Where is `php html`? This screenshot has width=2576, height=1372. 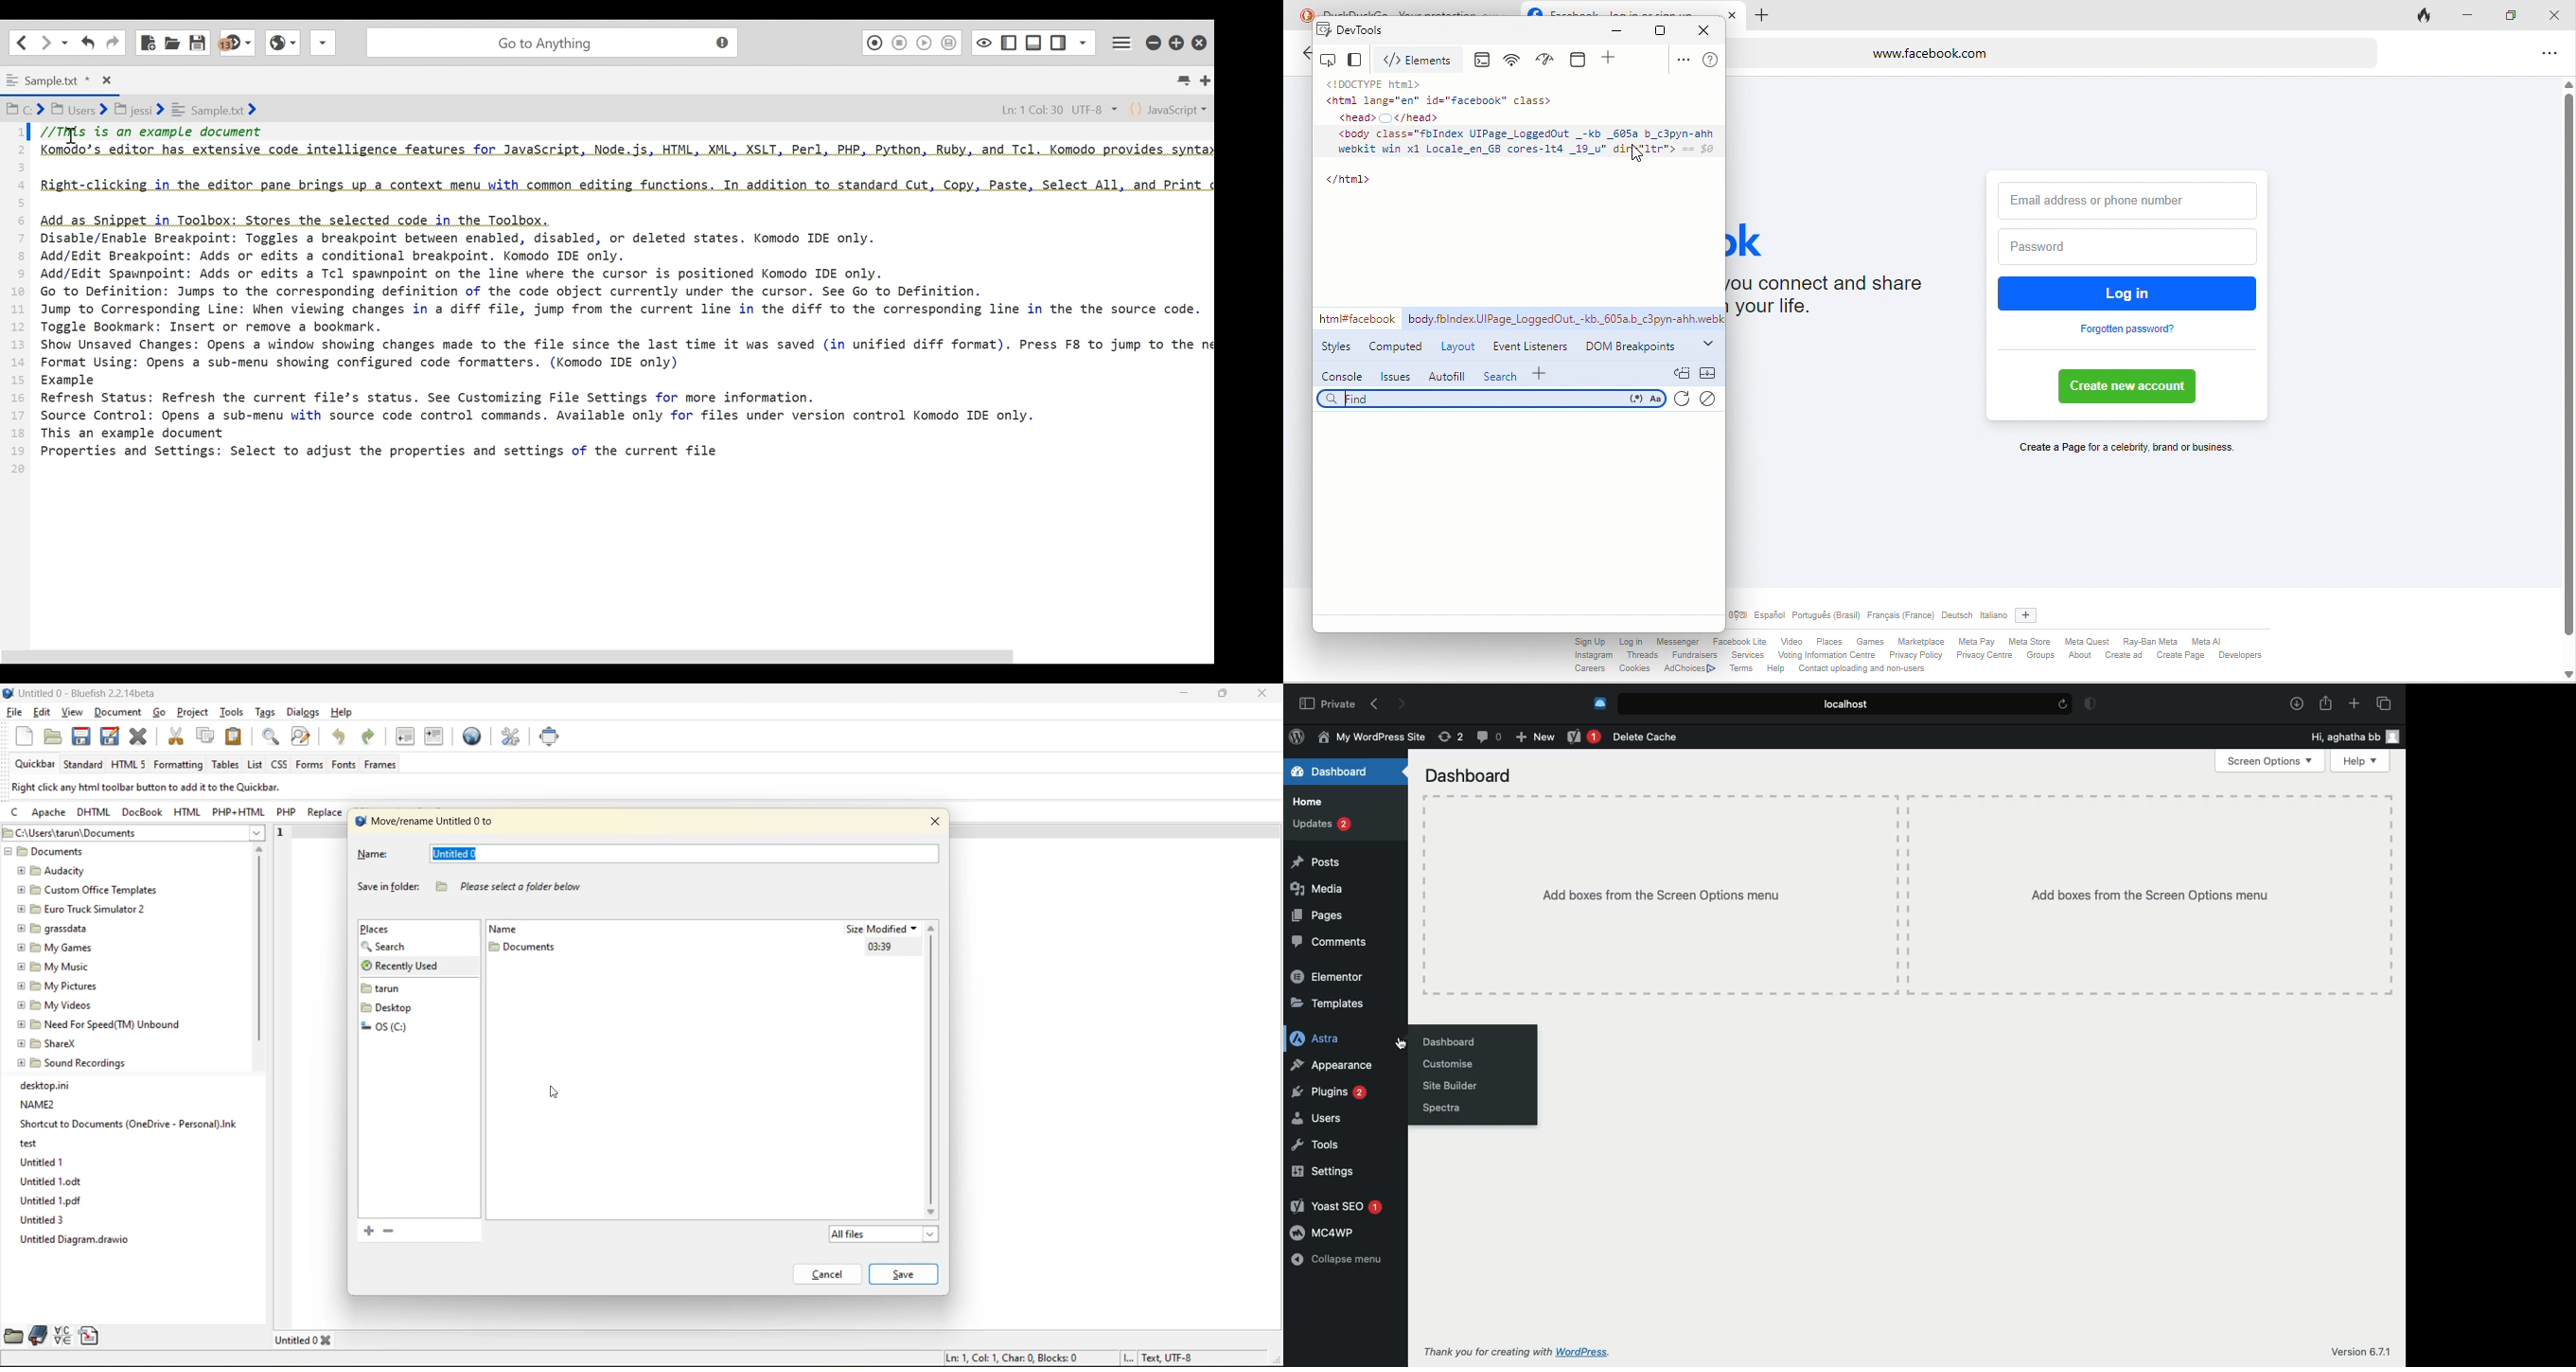 php html is located at coordinates (241, 813).